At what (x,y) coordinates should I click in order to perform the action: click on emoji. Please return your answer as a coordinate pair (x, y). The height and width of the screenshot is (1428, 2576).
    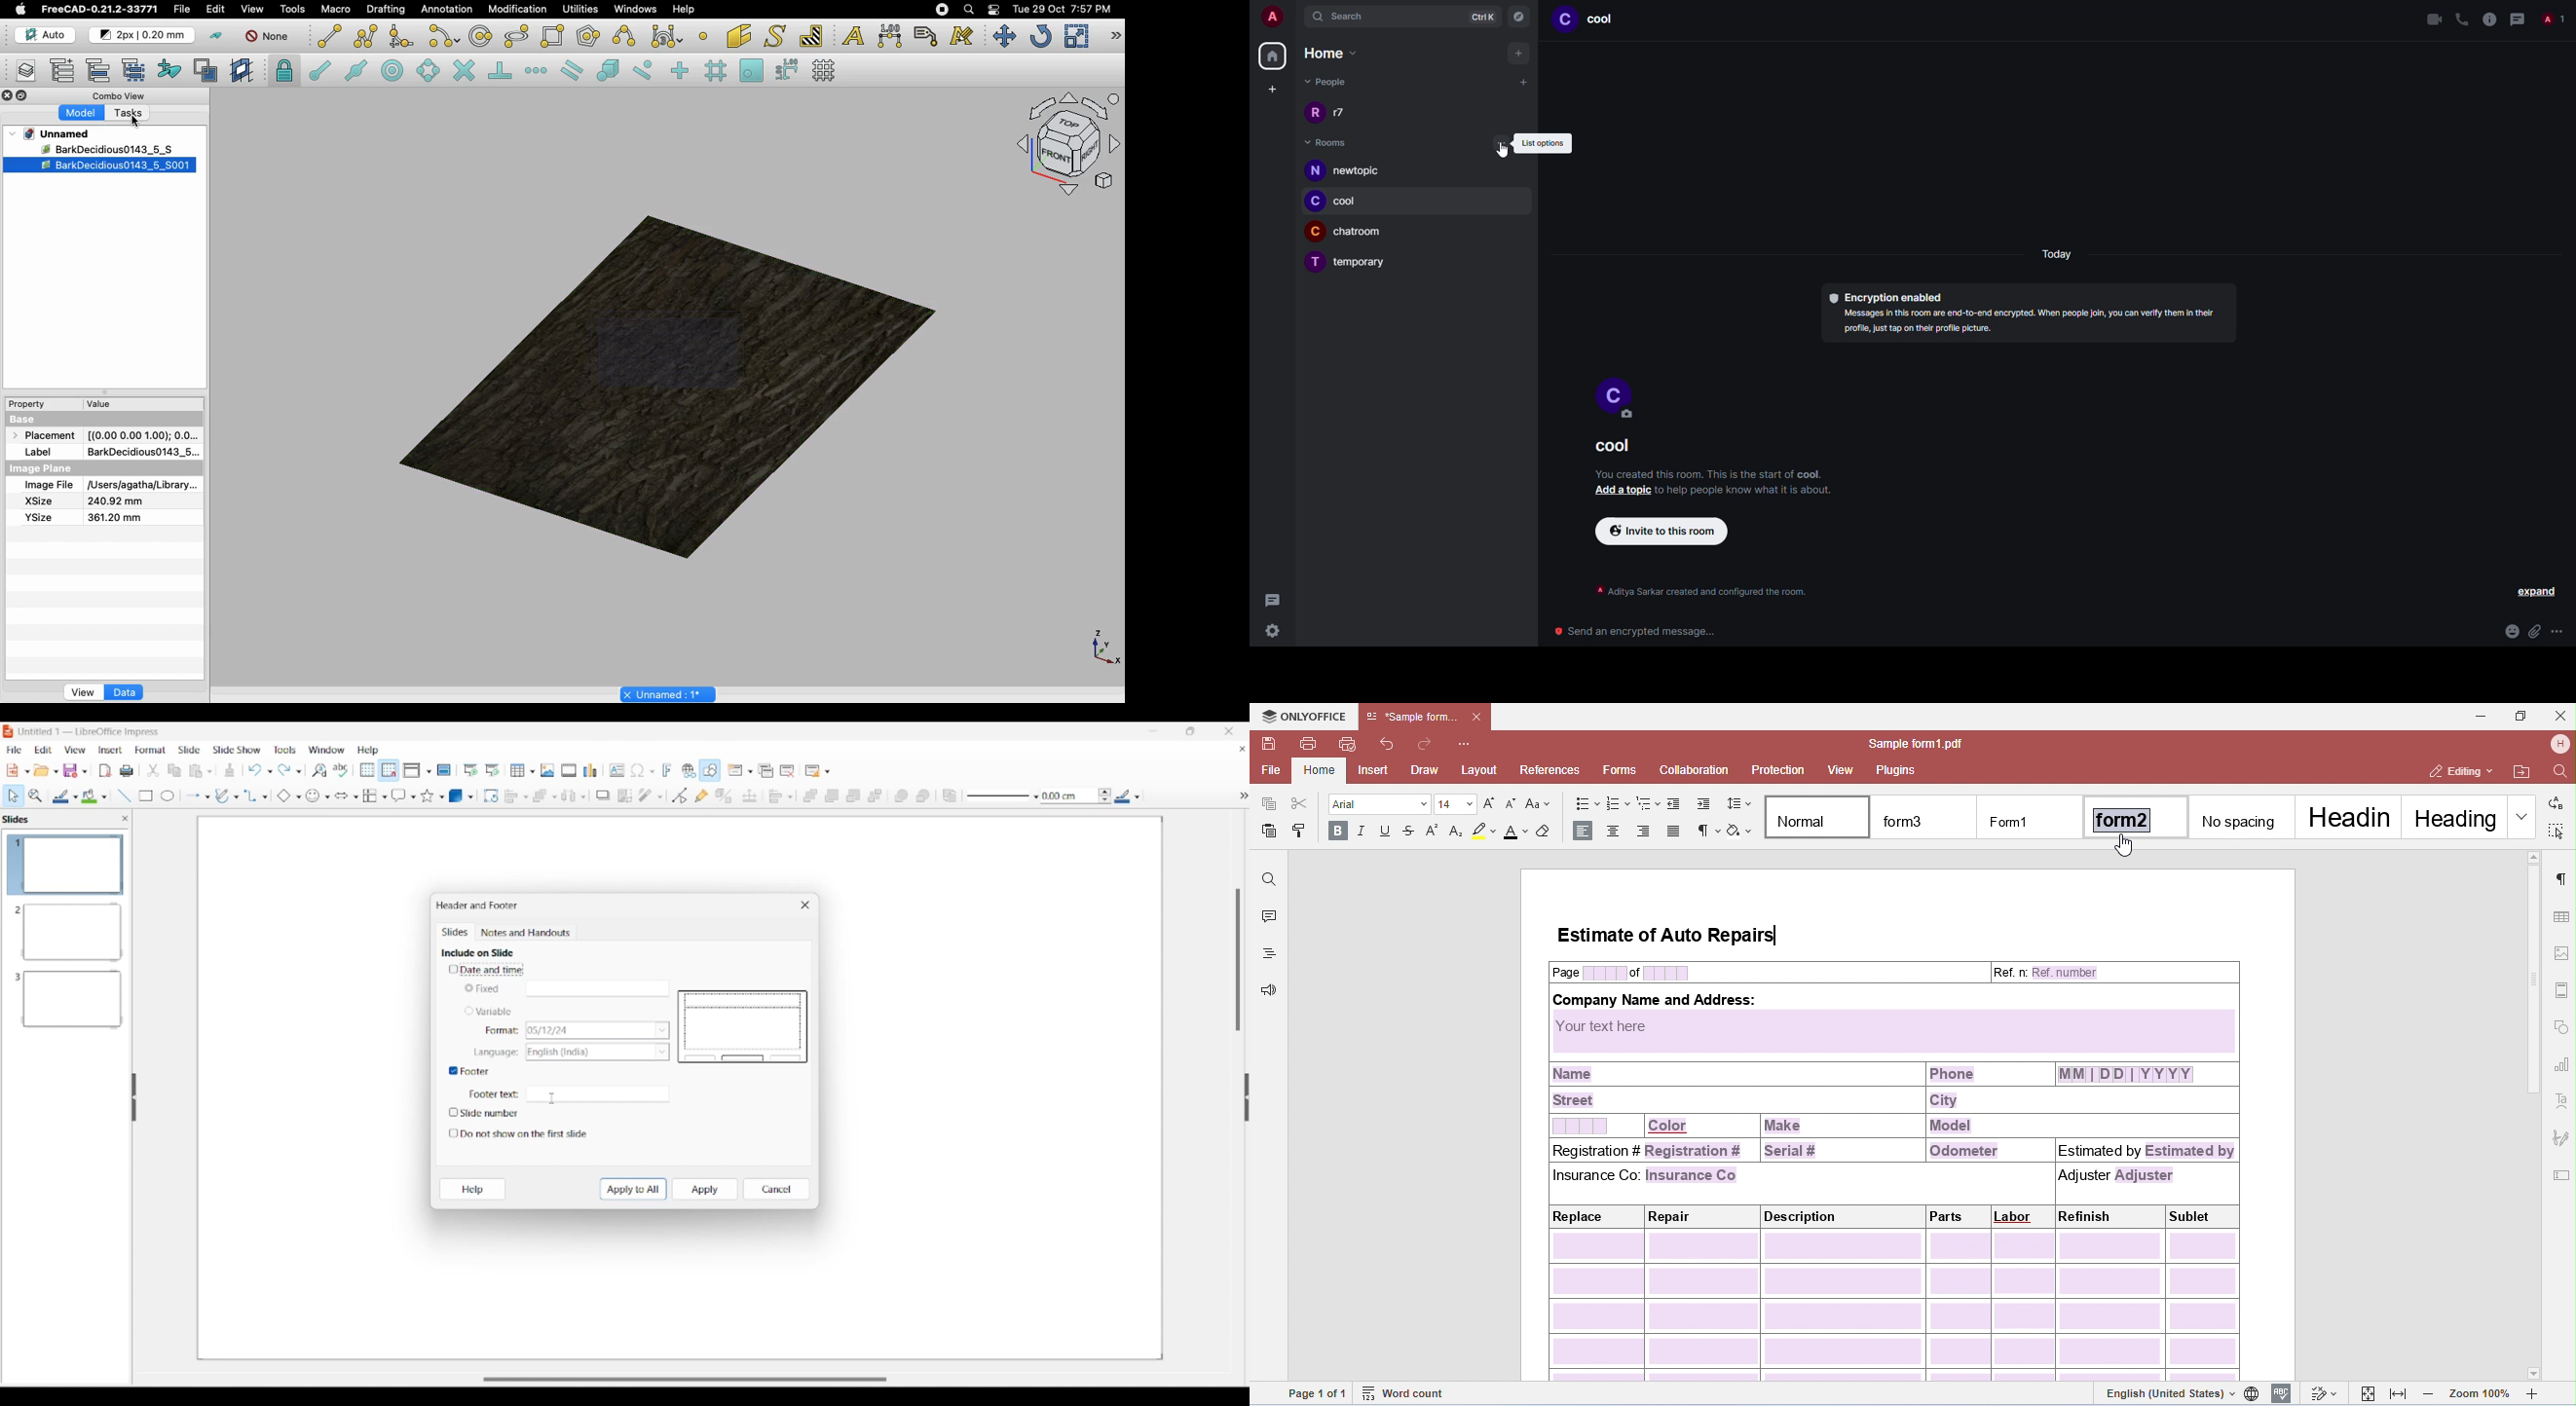
    Looking at the image, I should click on (2510, 632).